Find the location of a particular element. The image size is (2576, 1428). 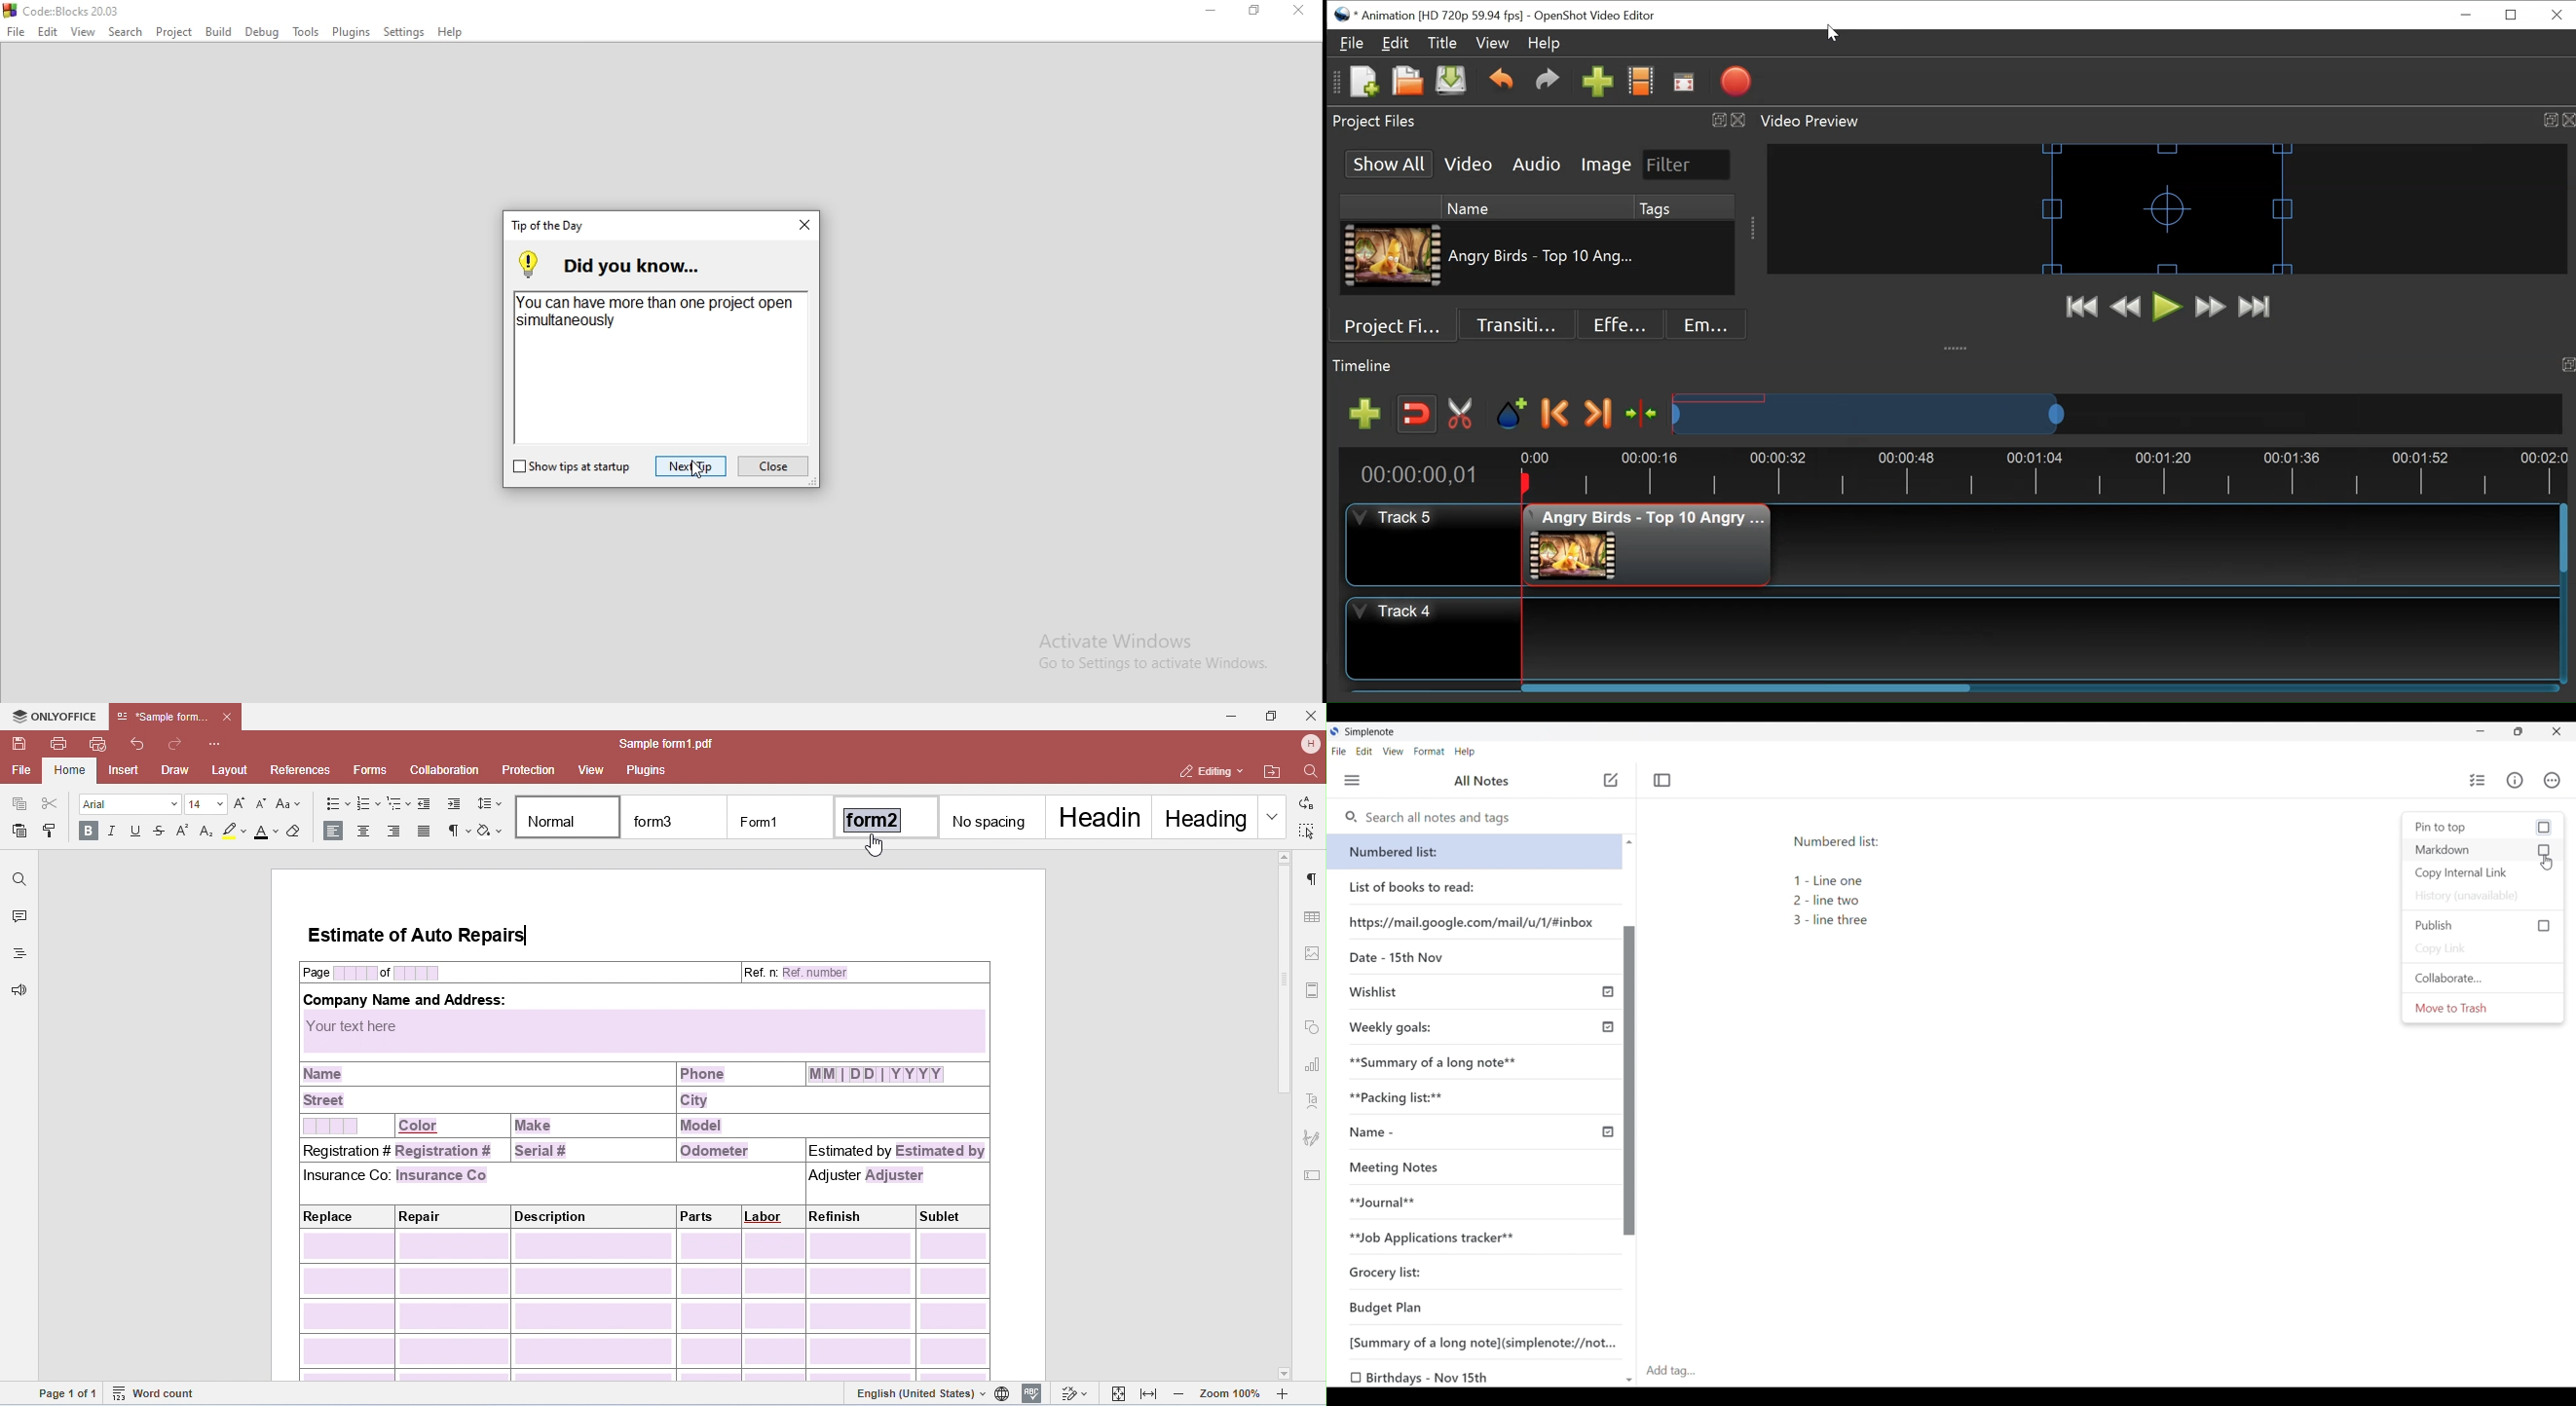

timeline is located at coordinates (1606, 991).